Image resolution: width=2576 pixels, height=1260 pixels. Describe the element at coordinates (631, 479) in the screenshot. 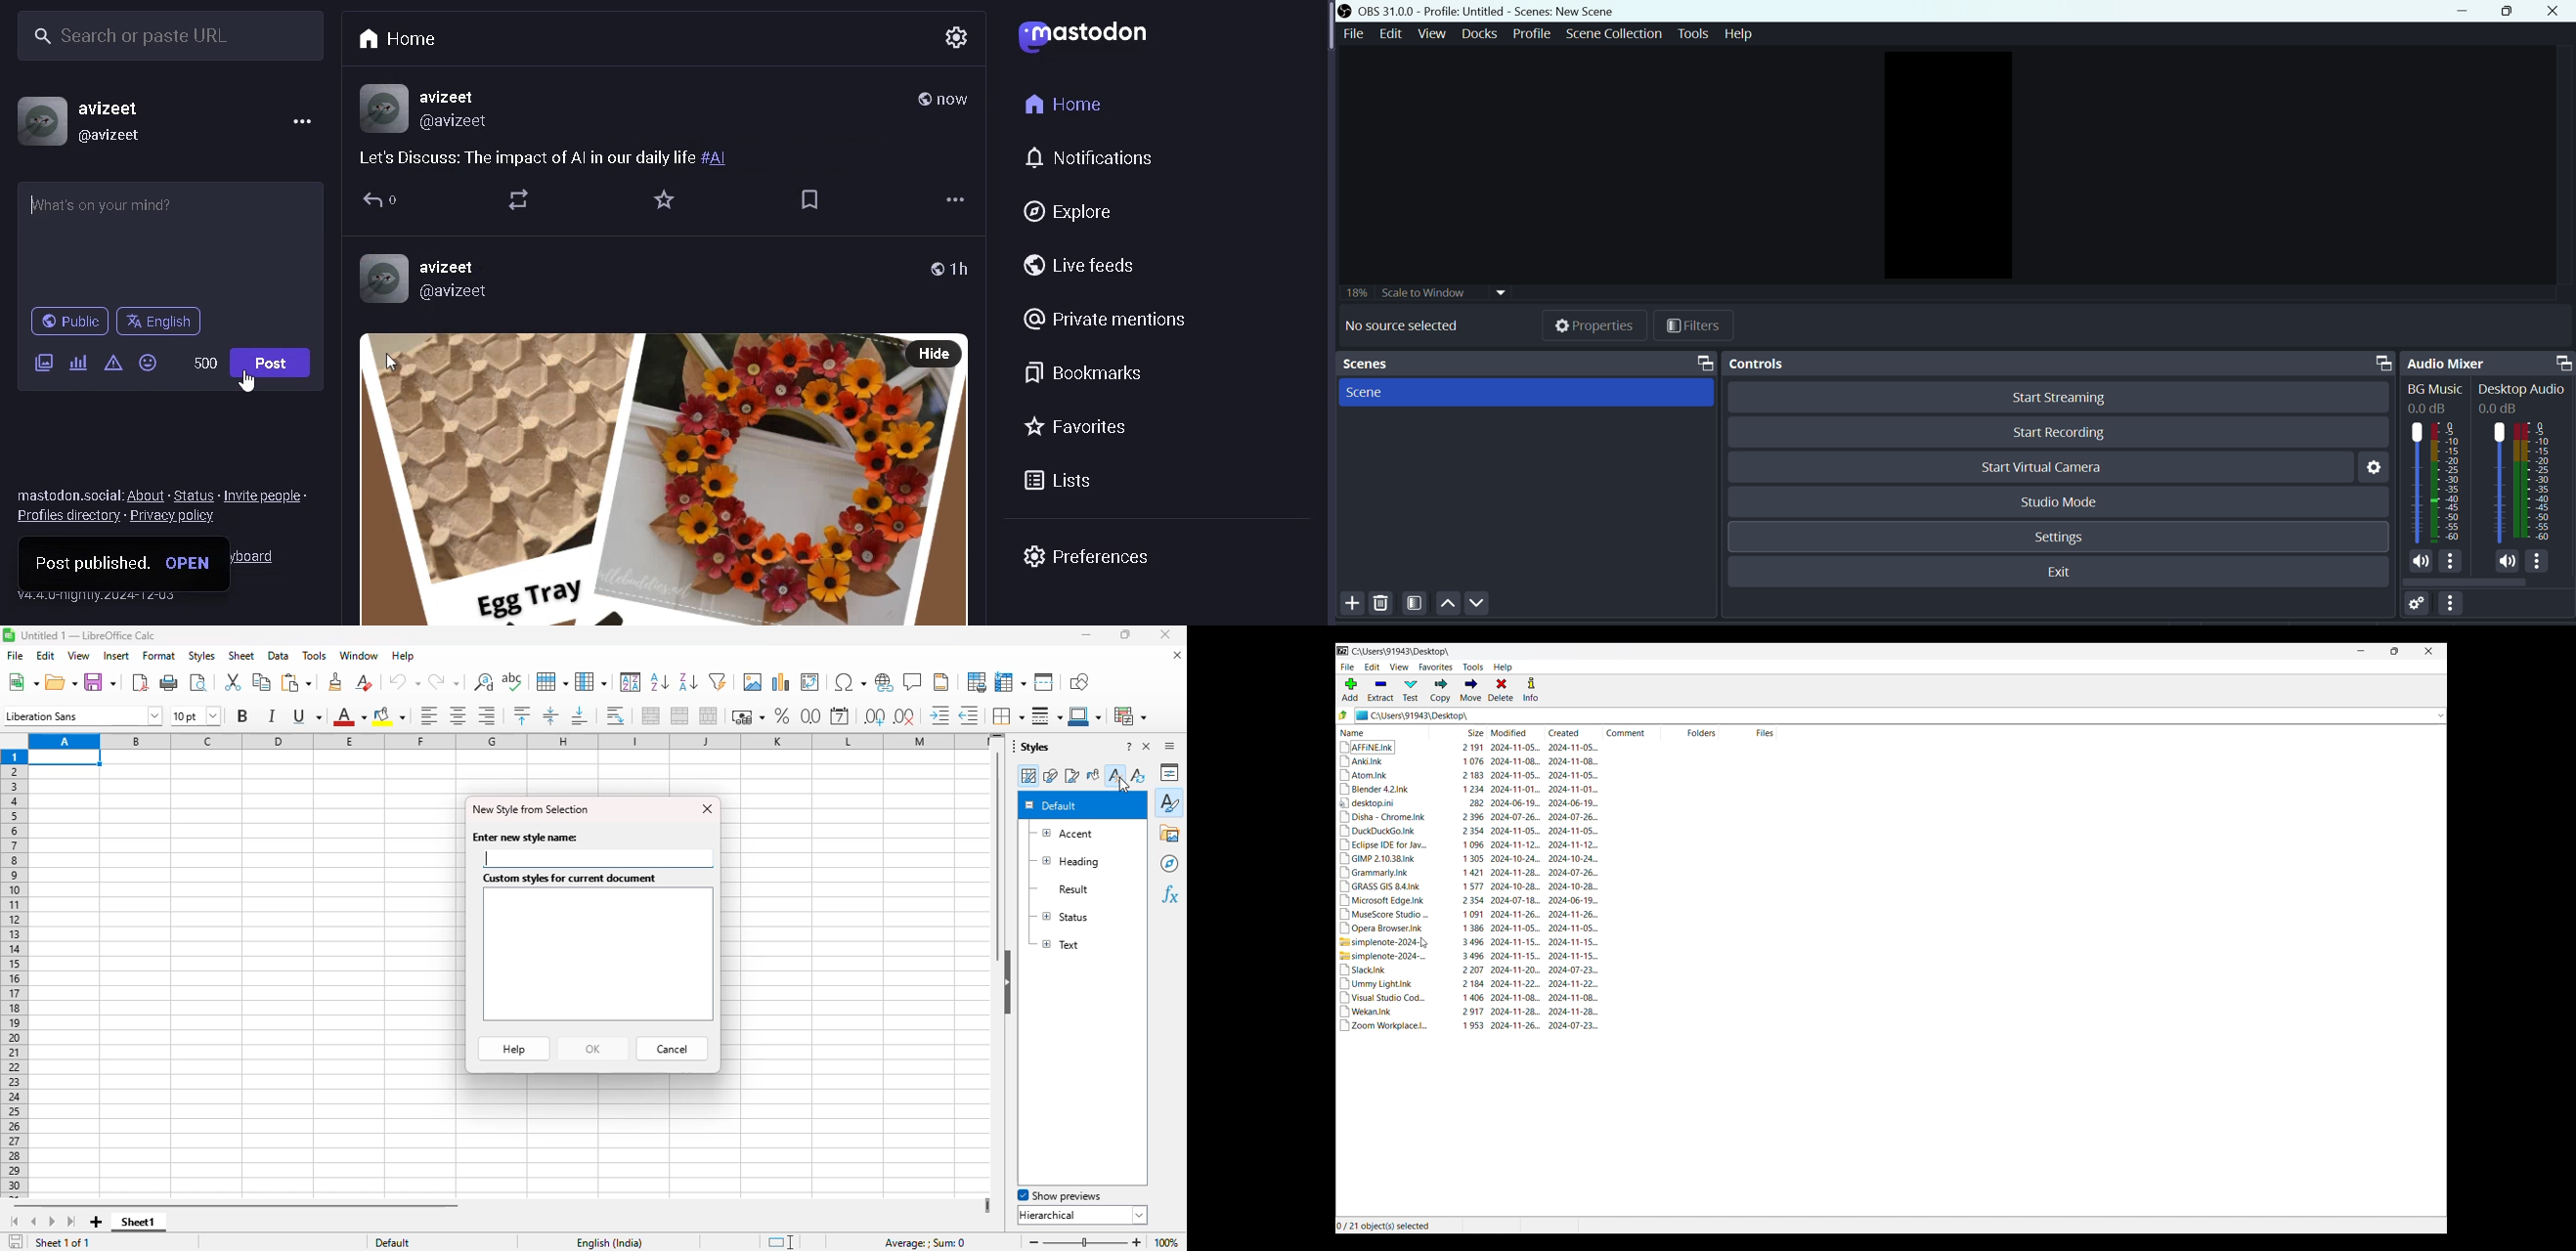

I see `image` at that location.